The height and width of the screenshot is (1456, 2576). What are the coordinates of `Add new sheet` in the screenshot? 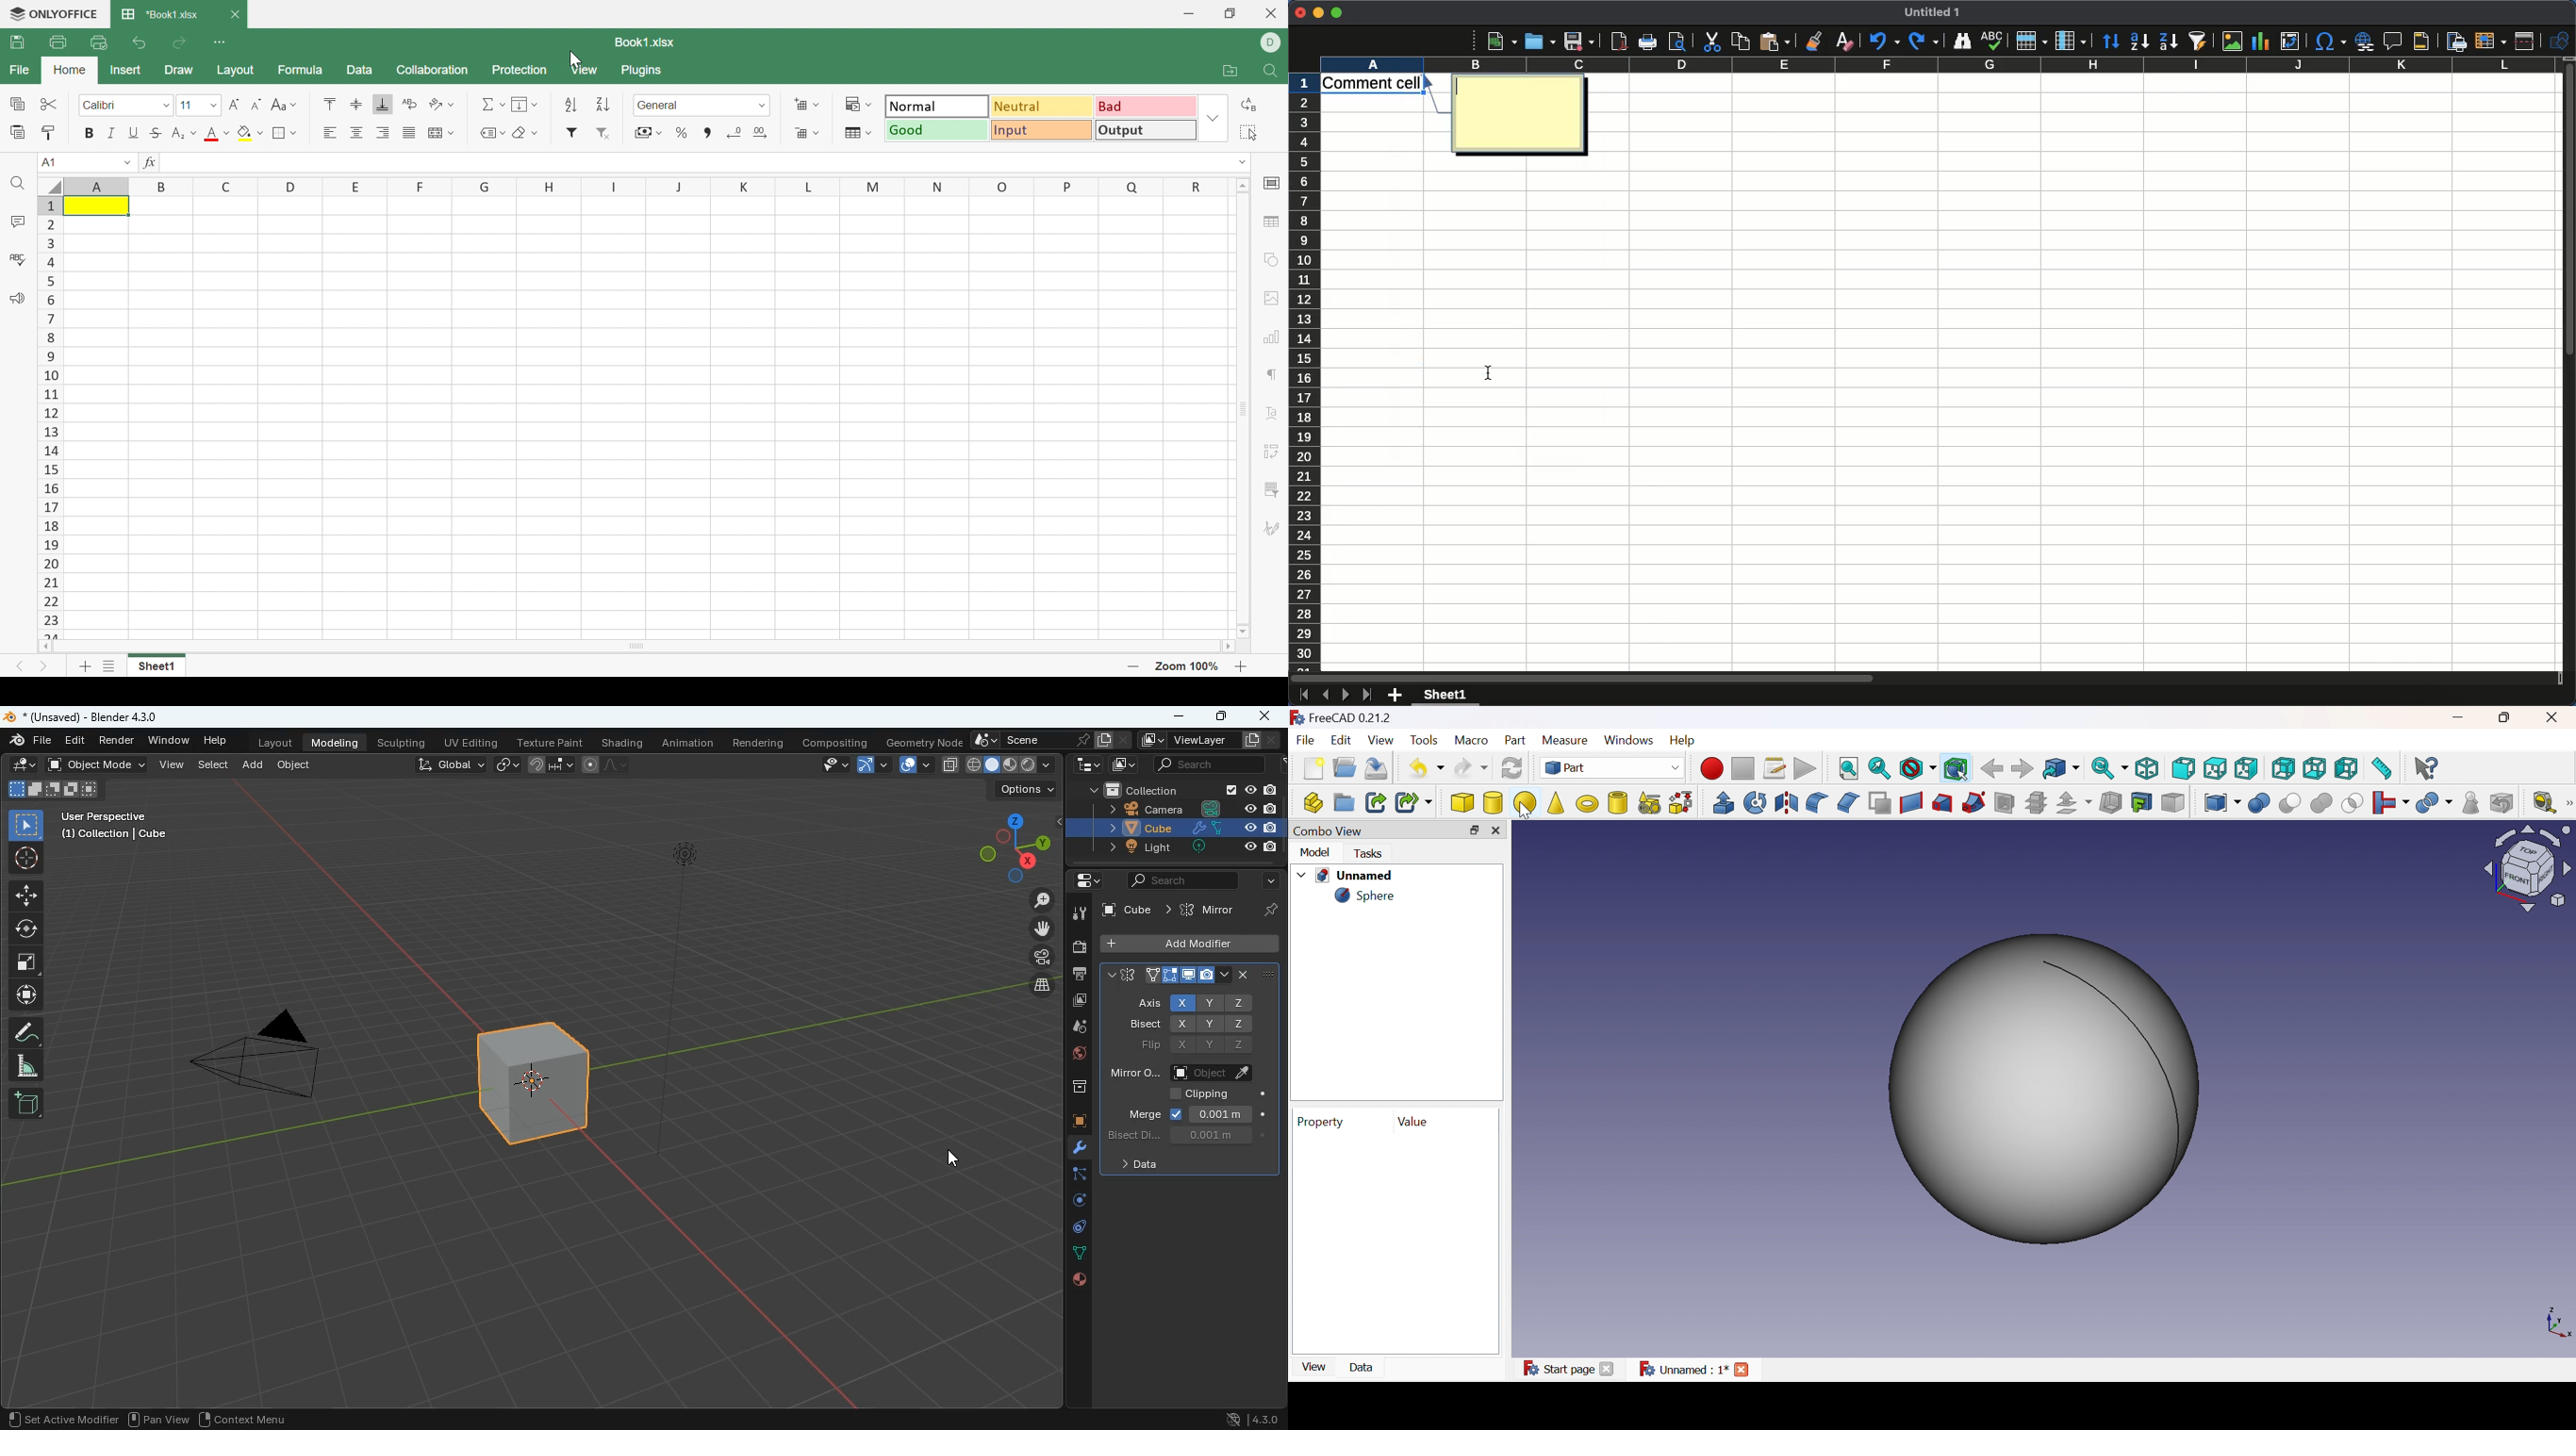 It's located at (1394, 696).